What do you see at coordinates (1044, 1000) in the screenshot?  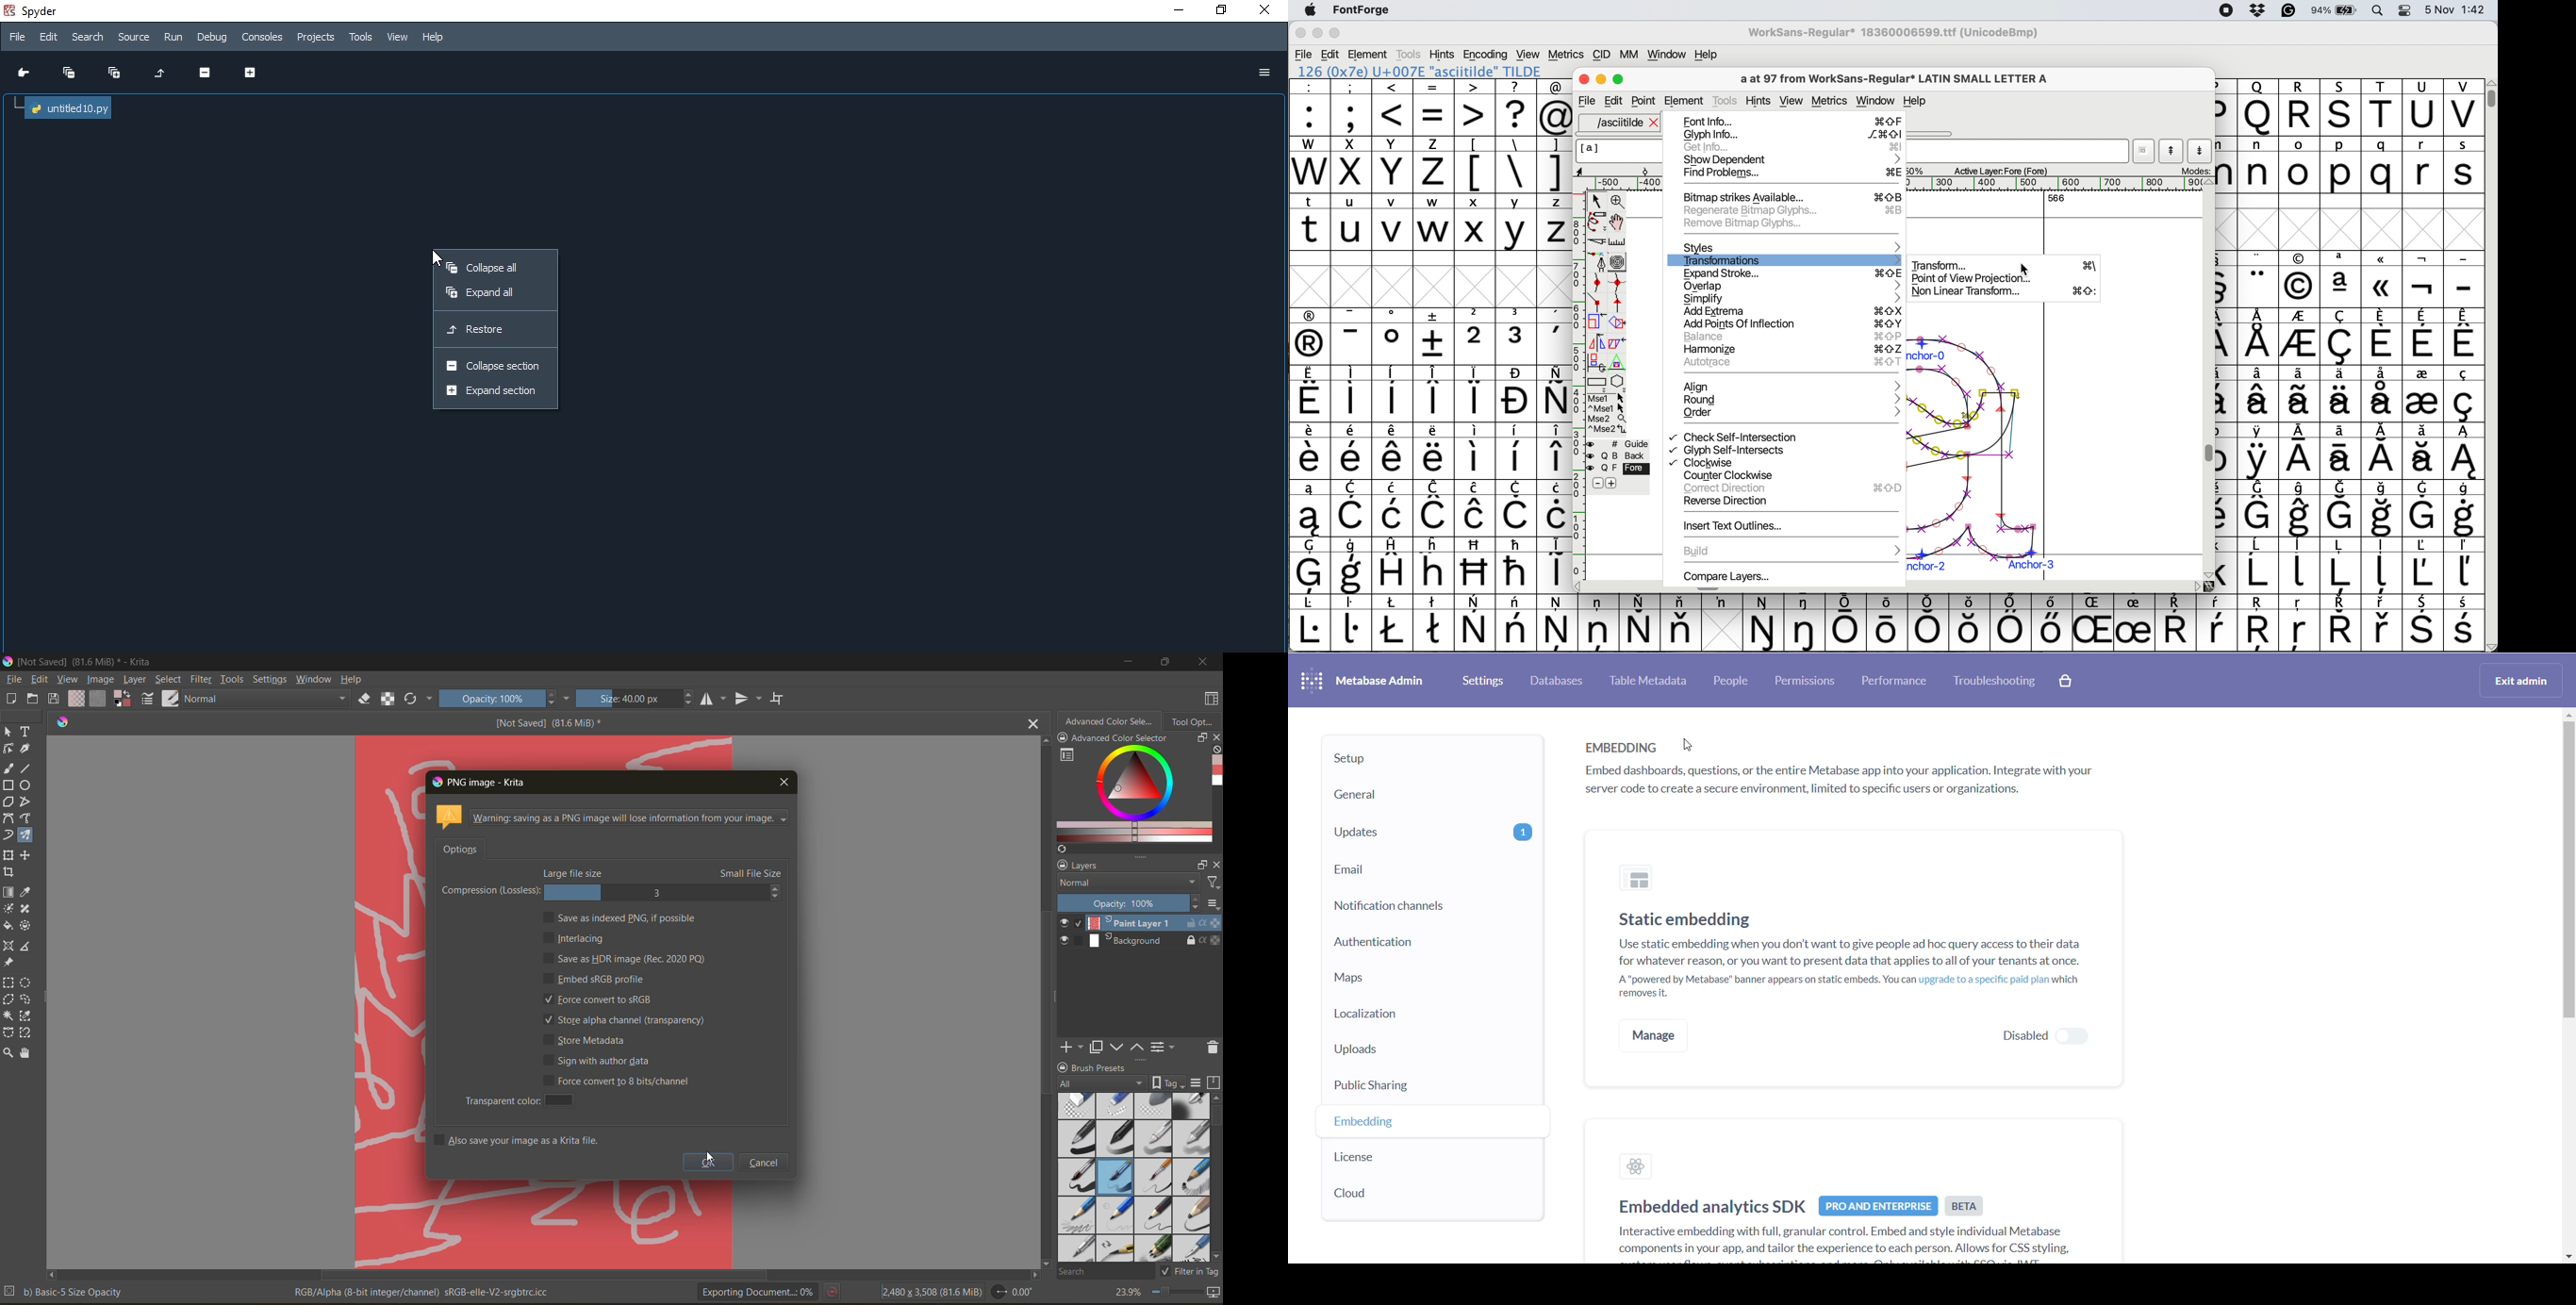 I see `Vertical scroll bar` at bounding box center [1044, 1000].